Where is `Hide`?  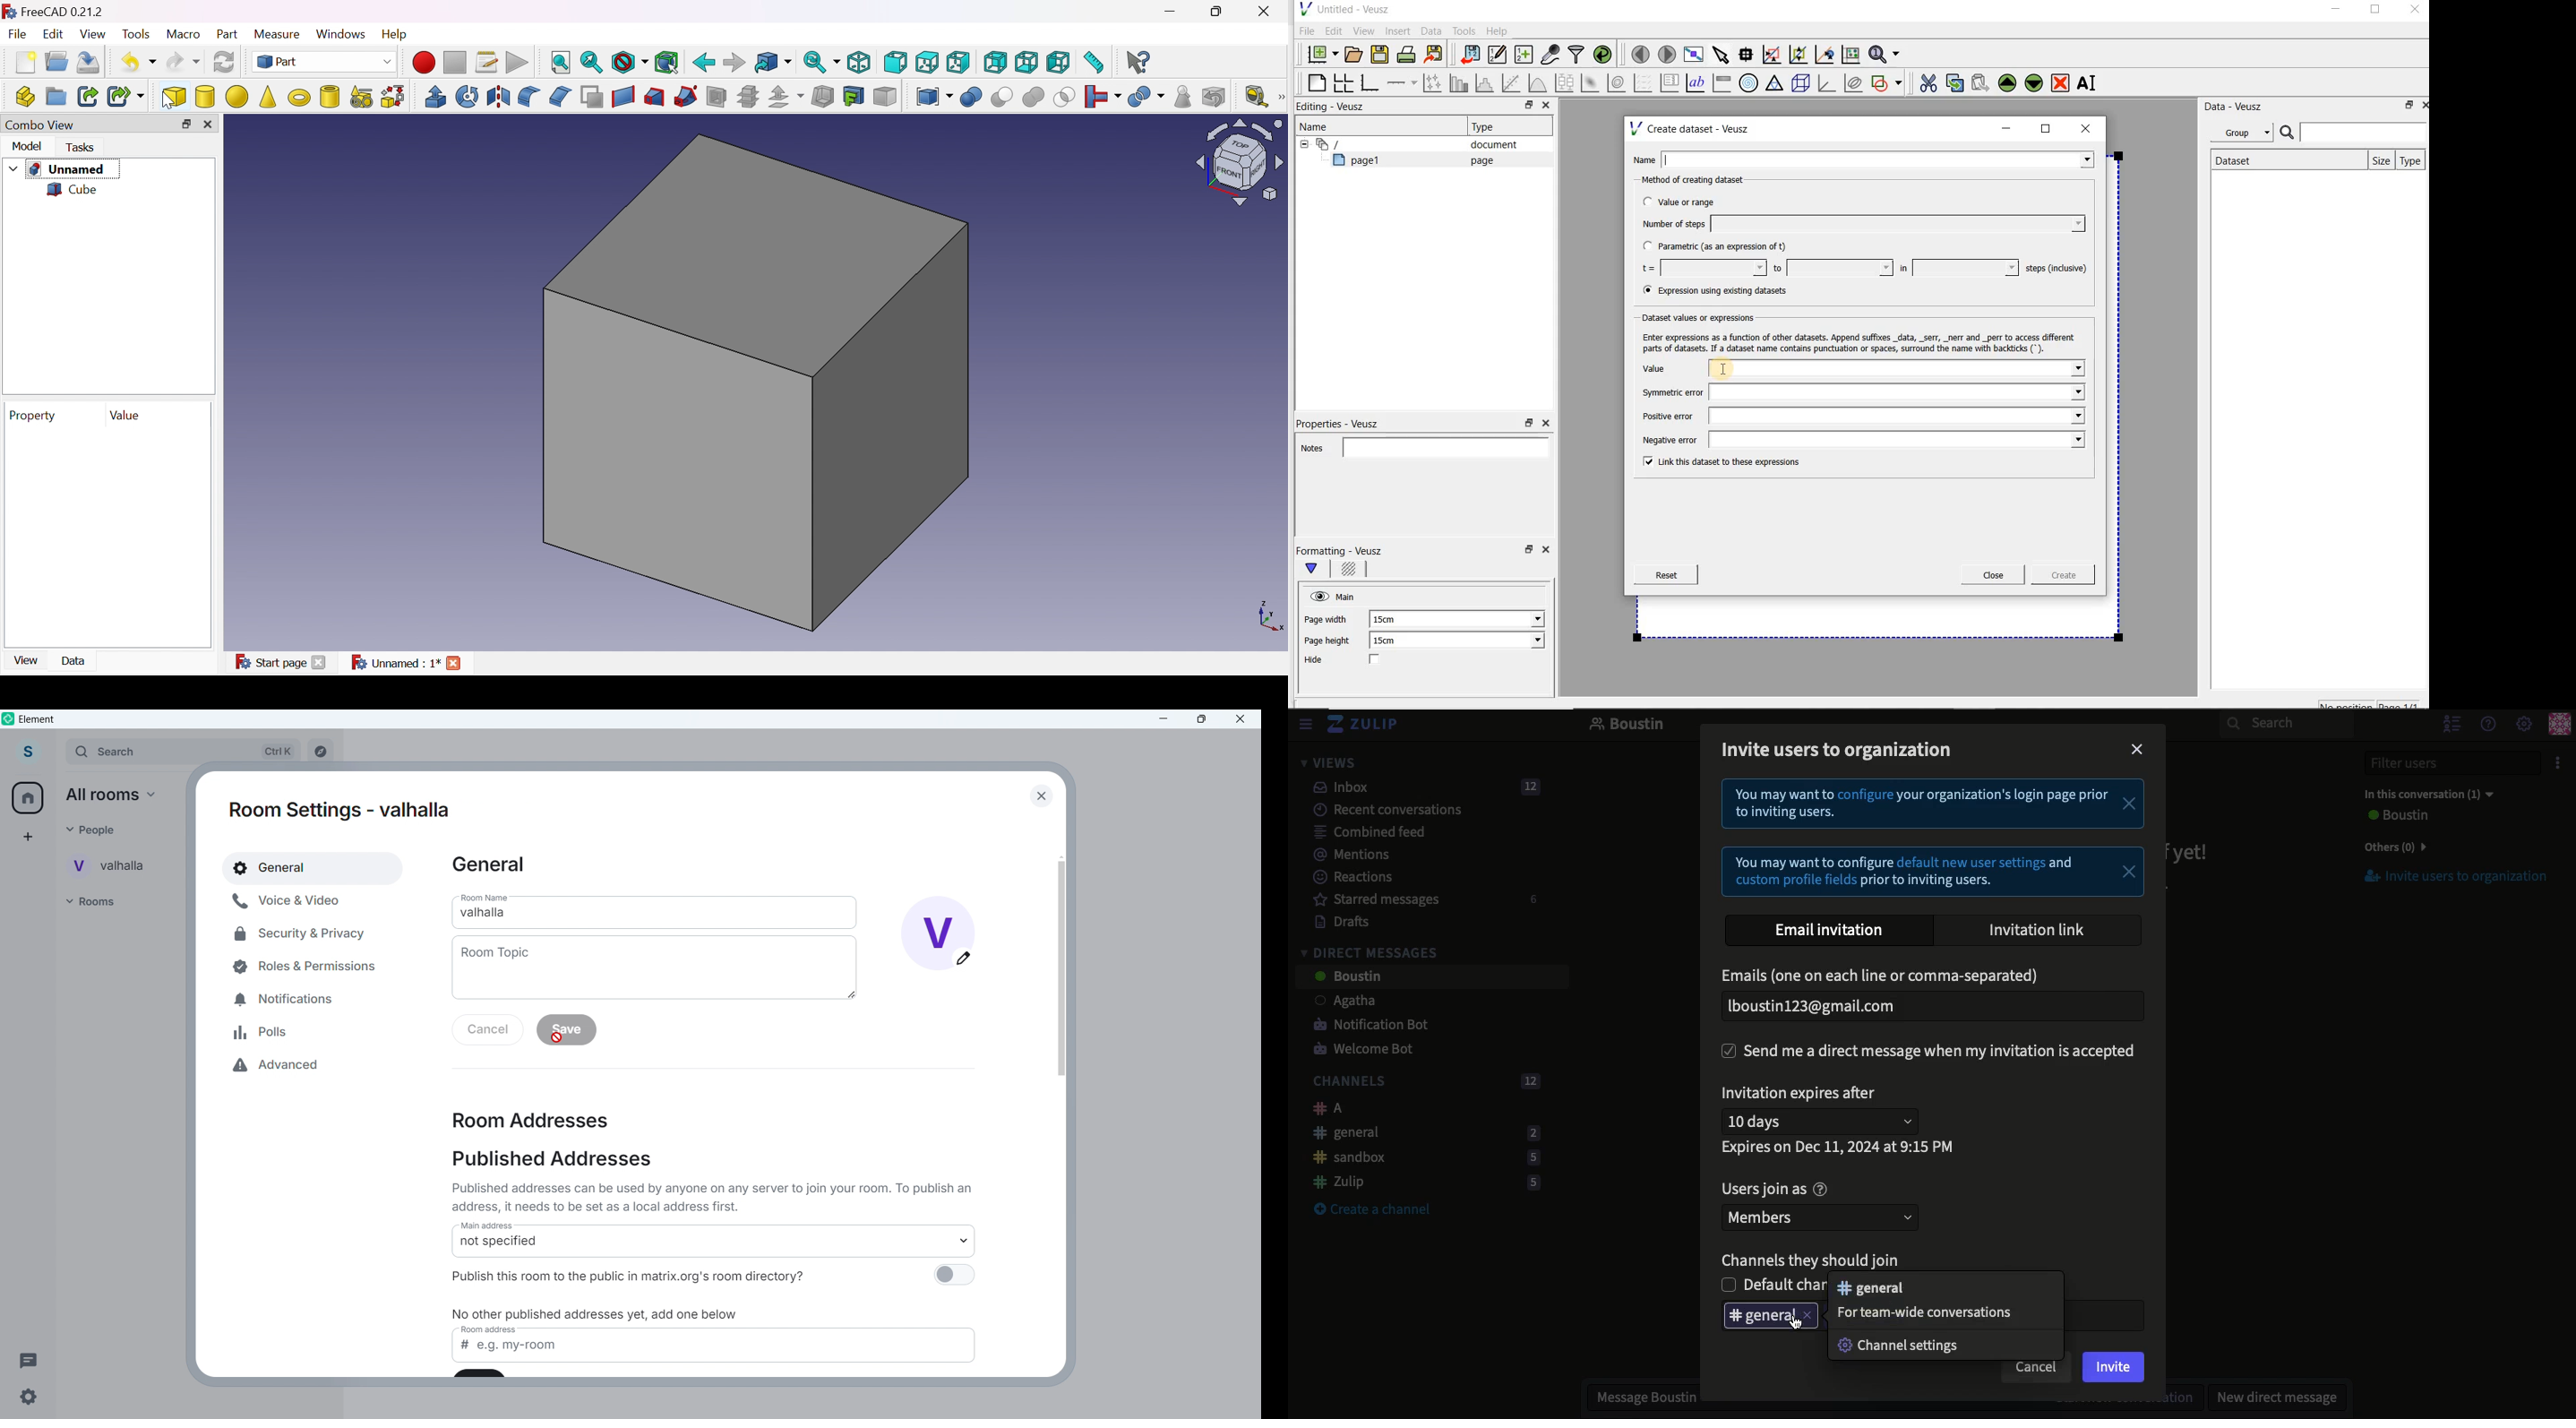 Hide is located at coordinates (1355, 661).